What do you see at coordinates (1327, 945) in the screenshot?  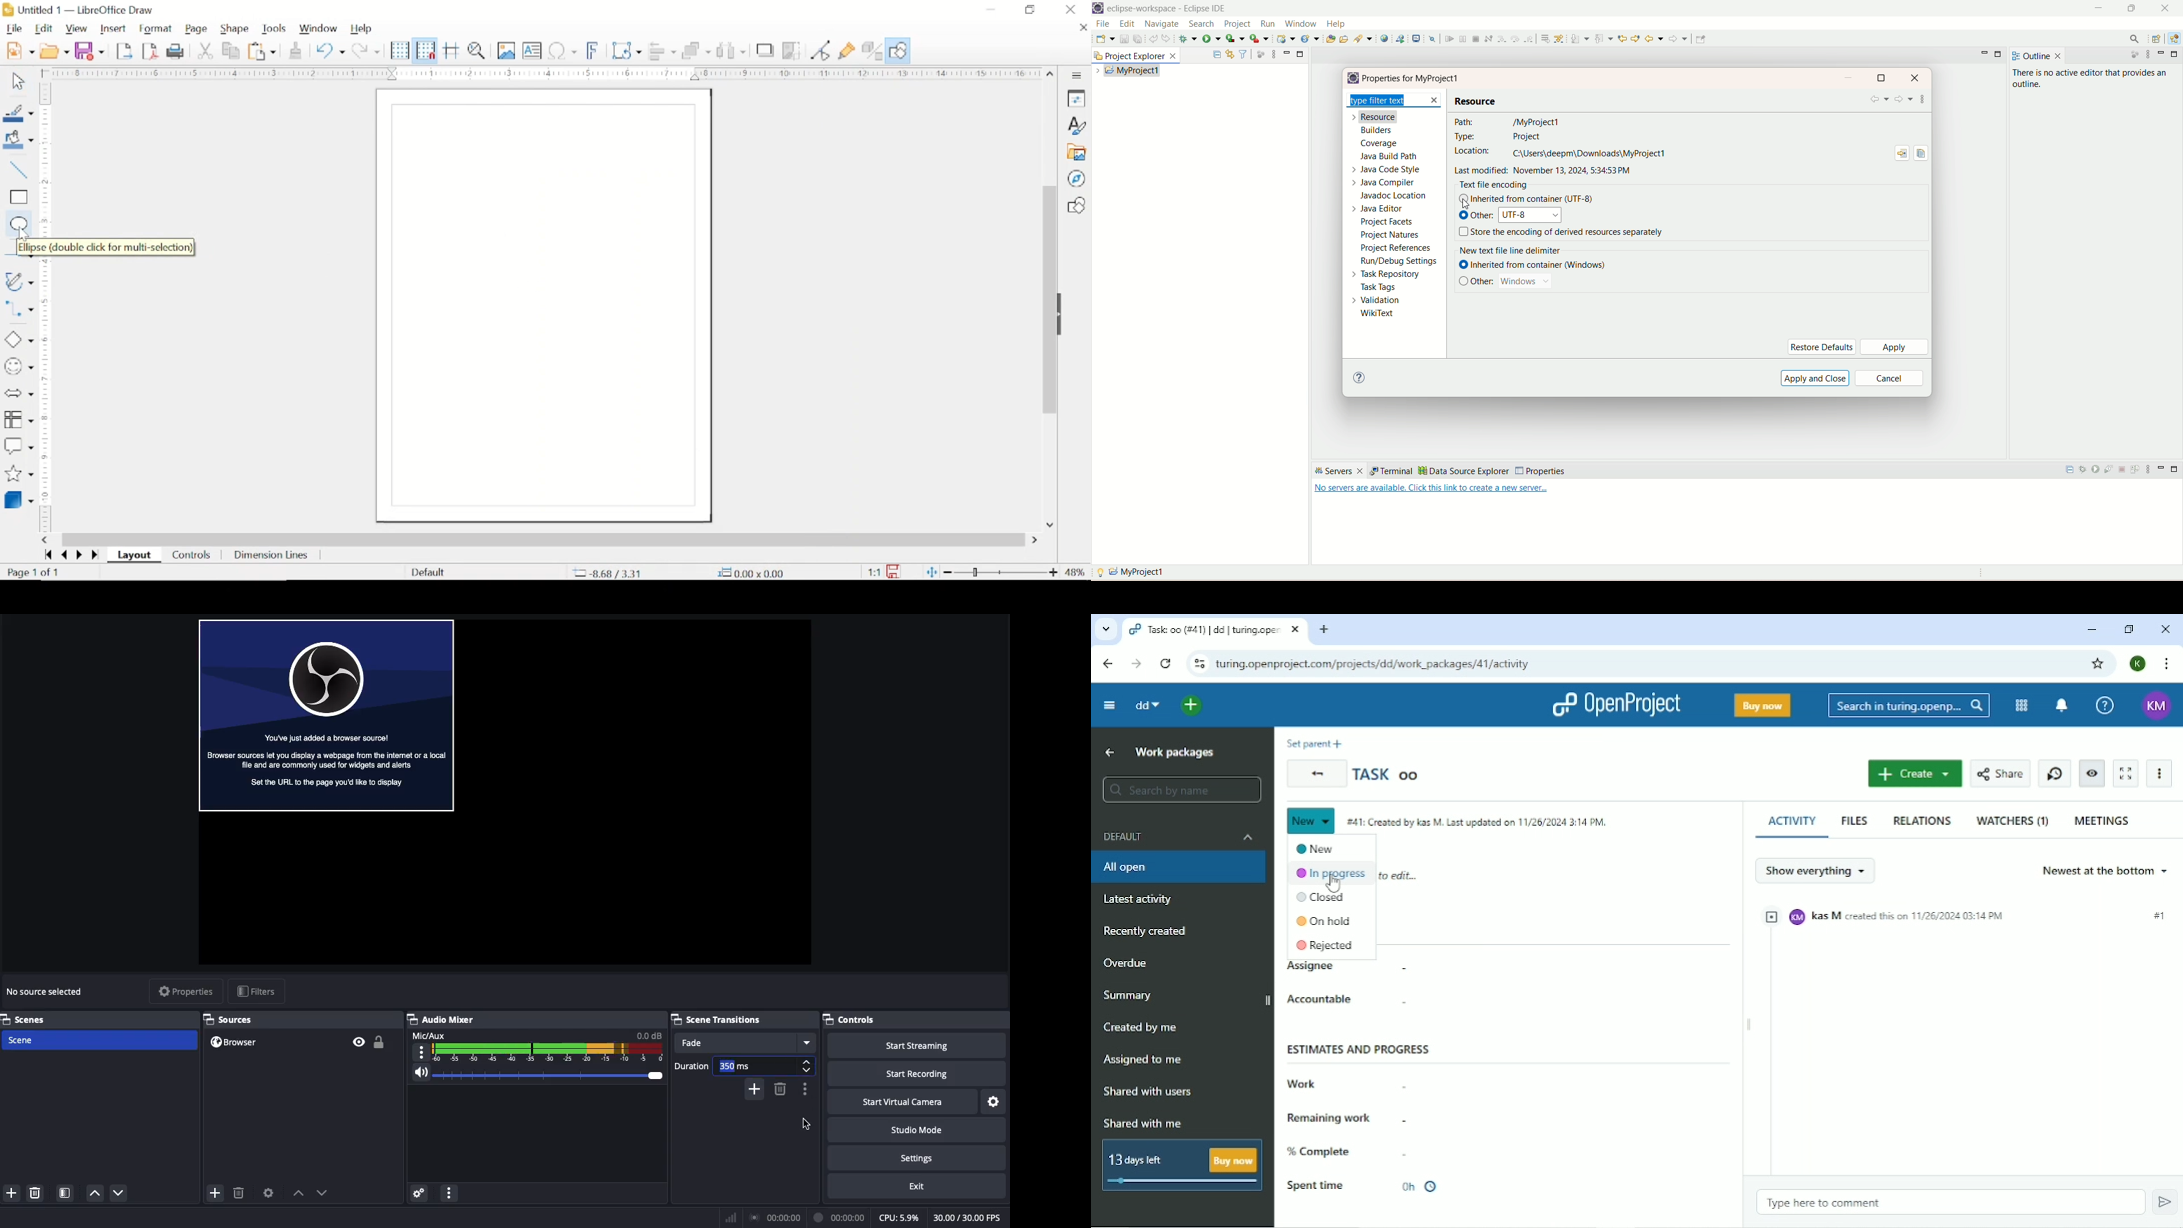 I see `Rejected` at bounding box center [1327, 945].